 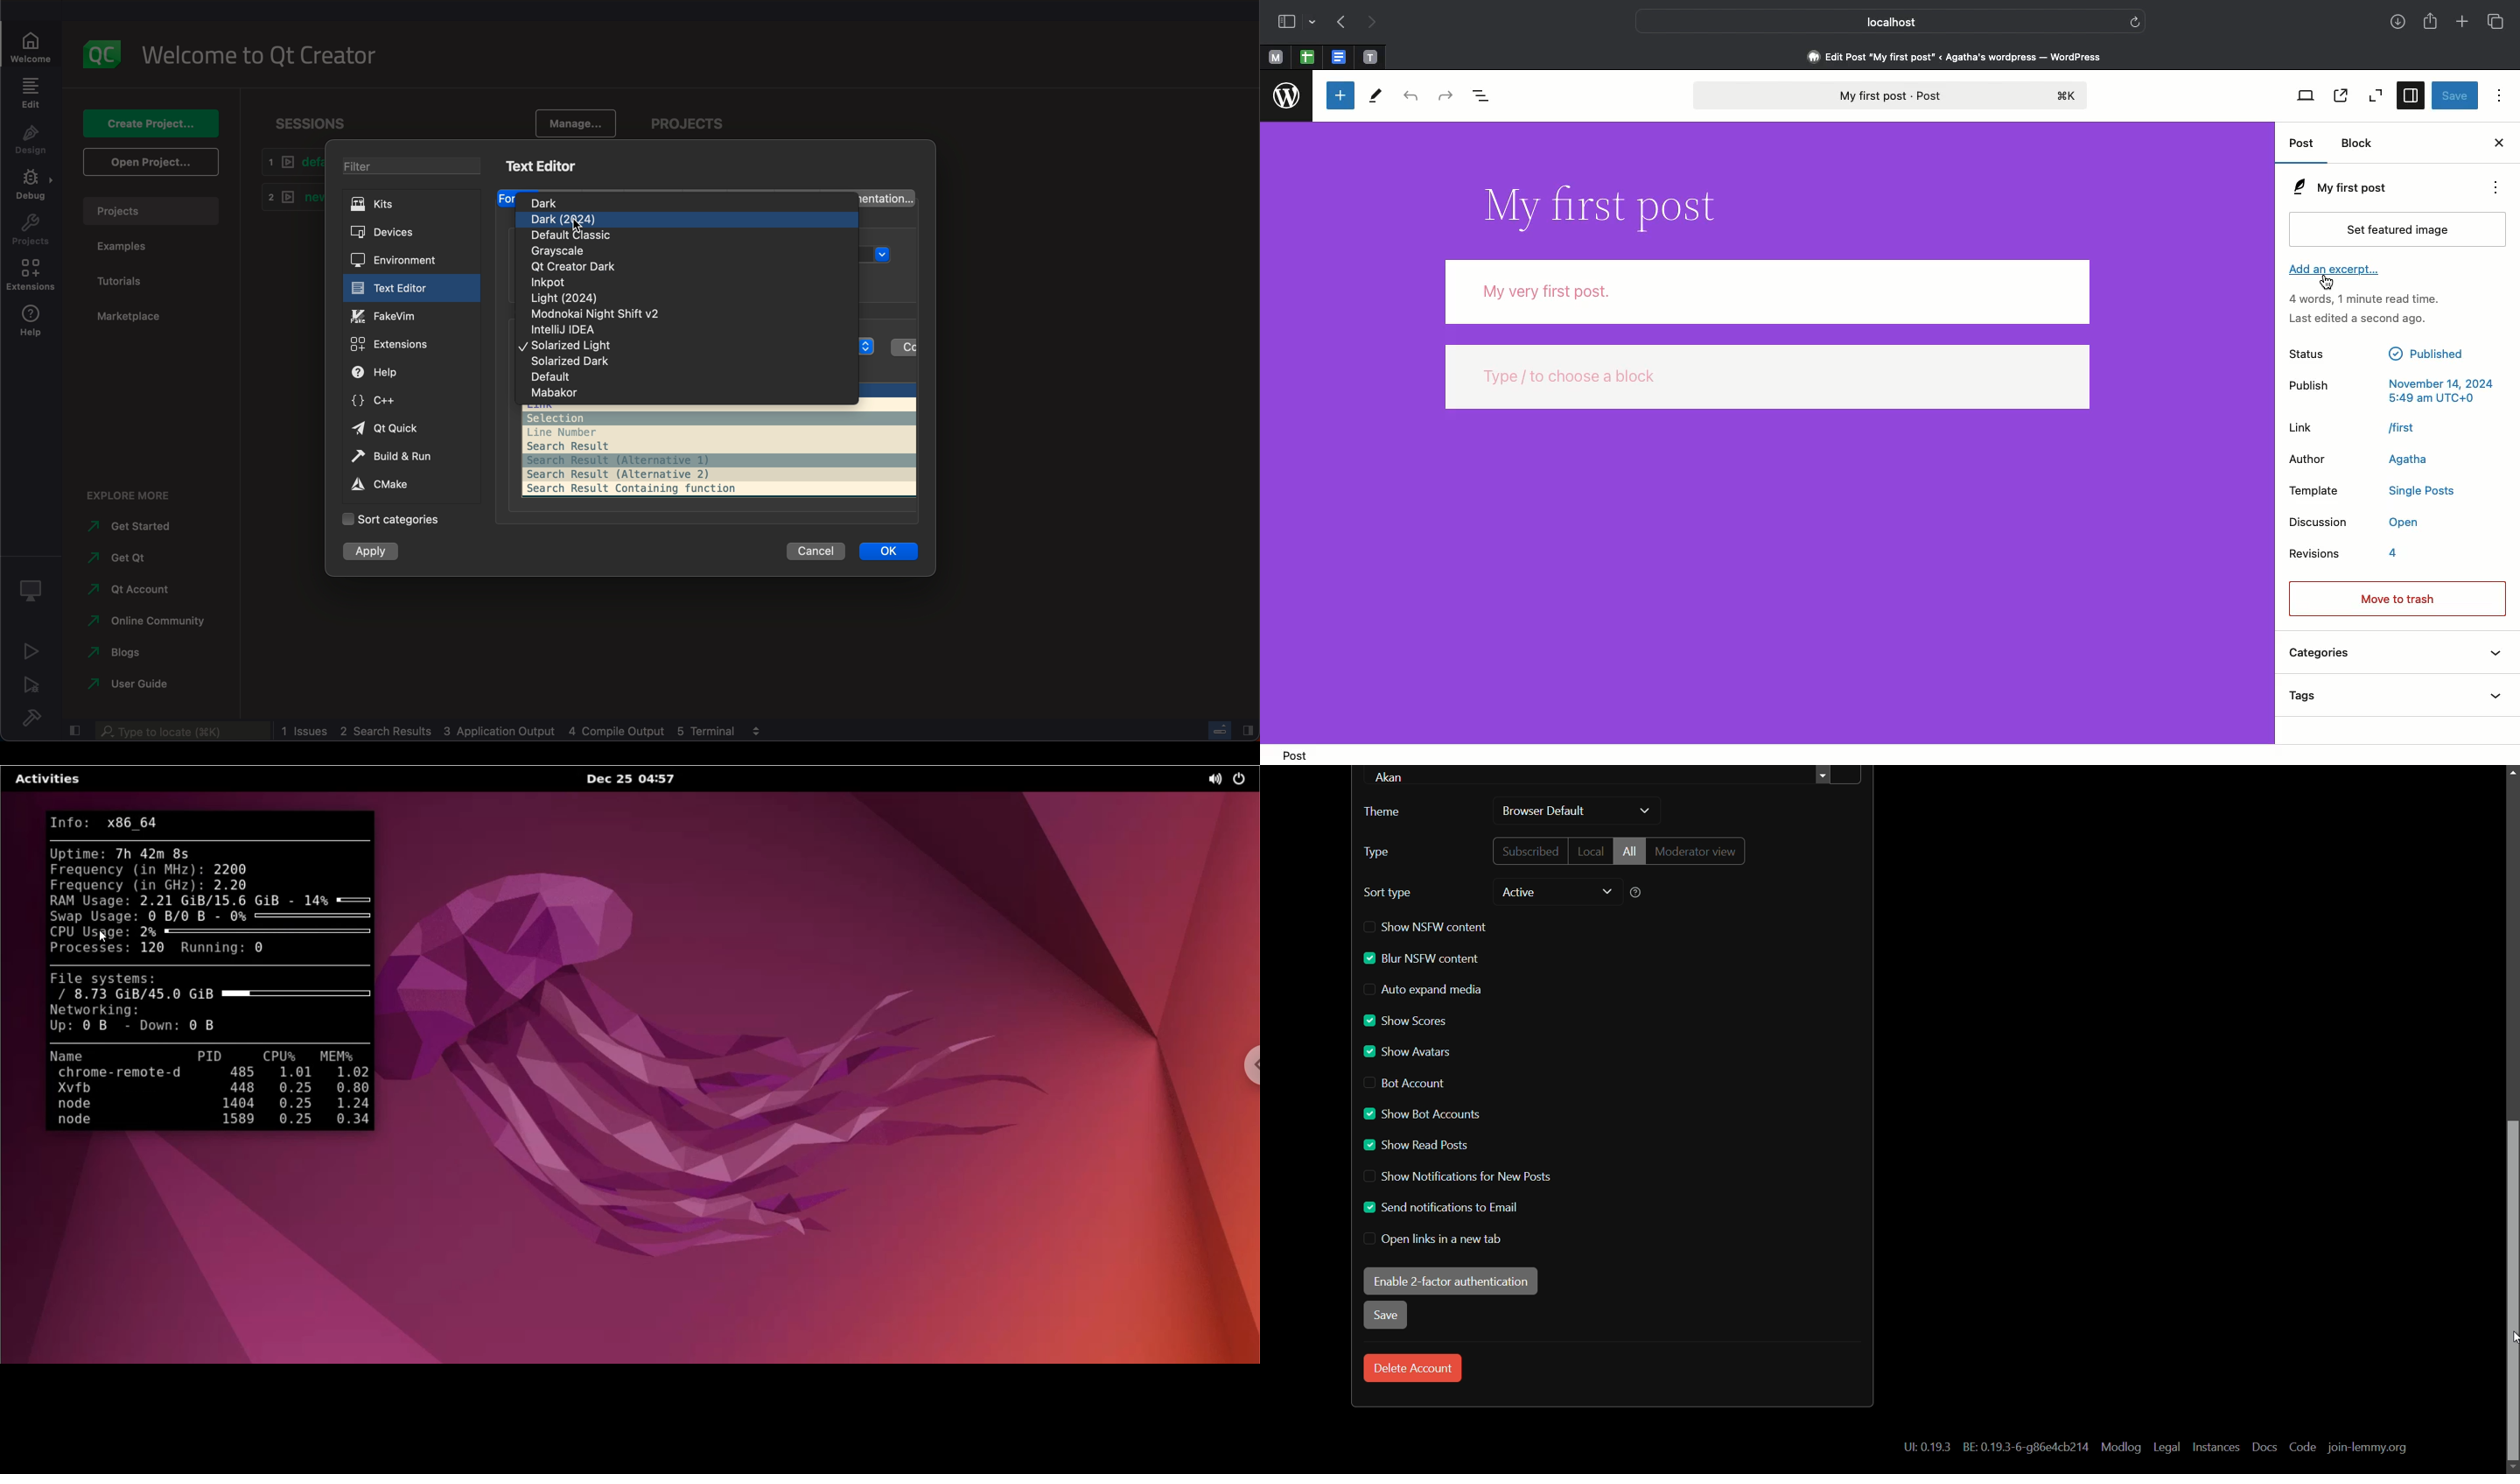 What do you see at coordinates (146, 622) in the screenshot?
I see `online community` at bounding box center [146, 622].